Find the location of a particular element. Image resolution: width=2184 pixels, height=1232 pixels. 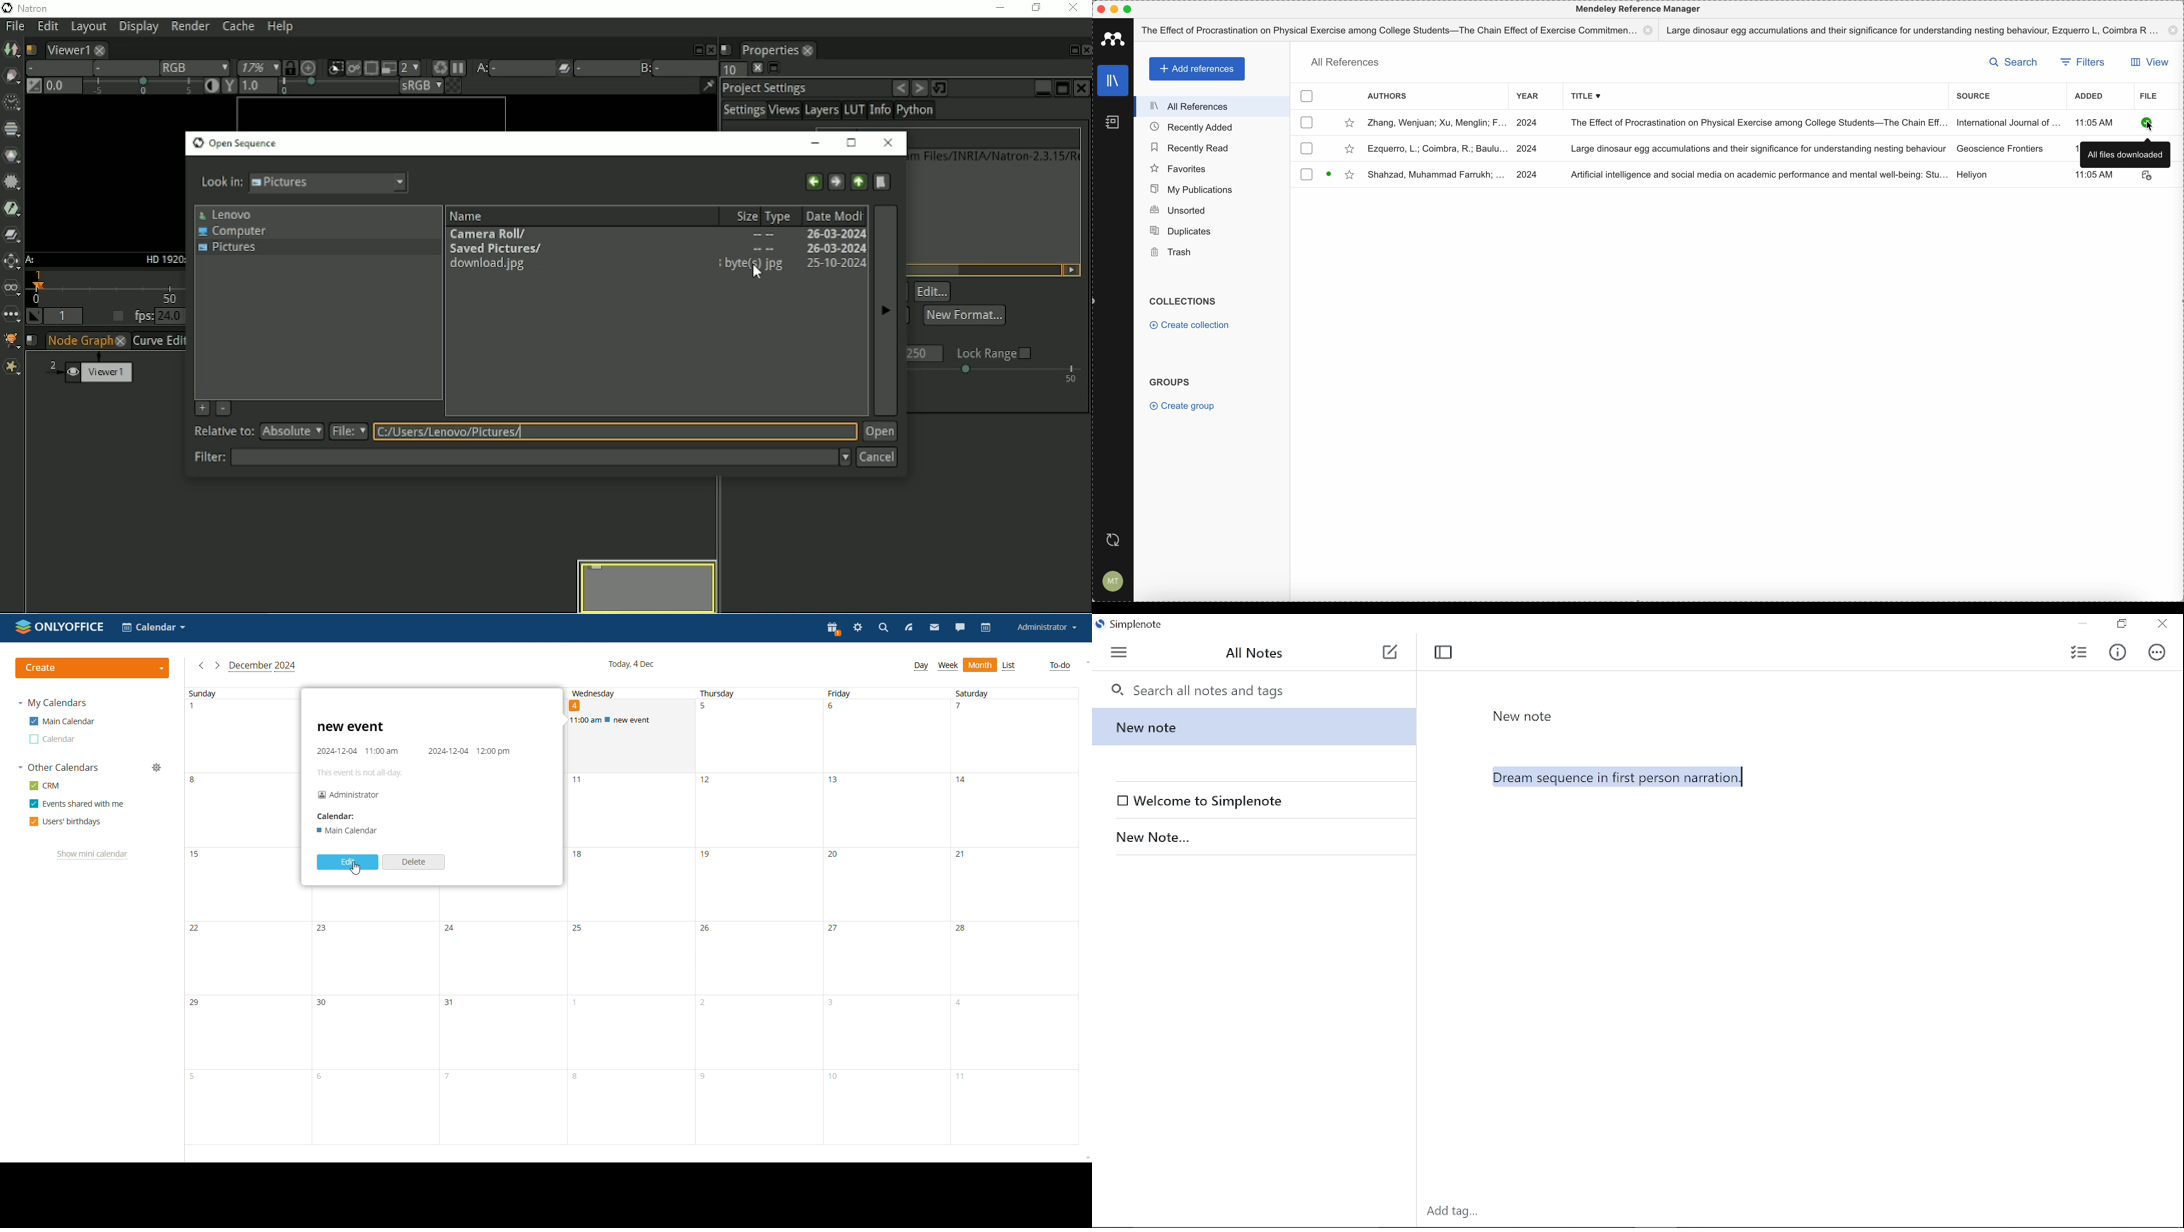

create group is located at coordinates (1184, 407).